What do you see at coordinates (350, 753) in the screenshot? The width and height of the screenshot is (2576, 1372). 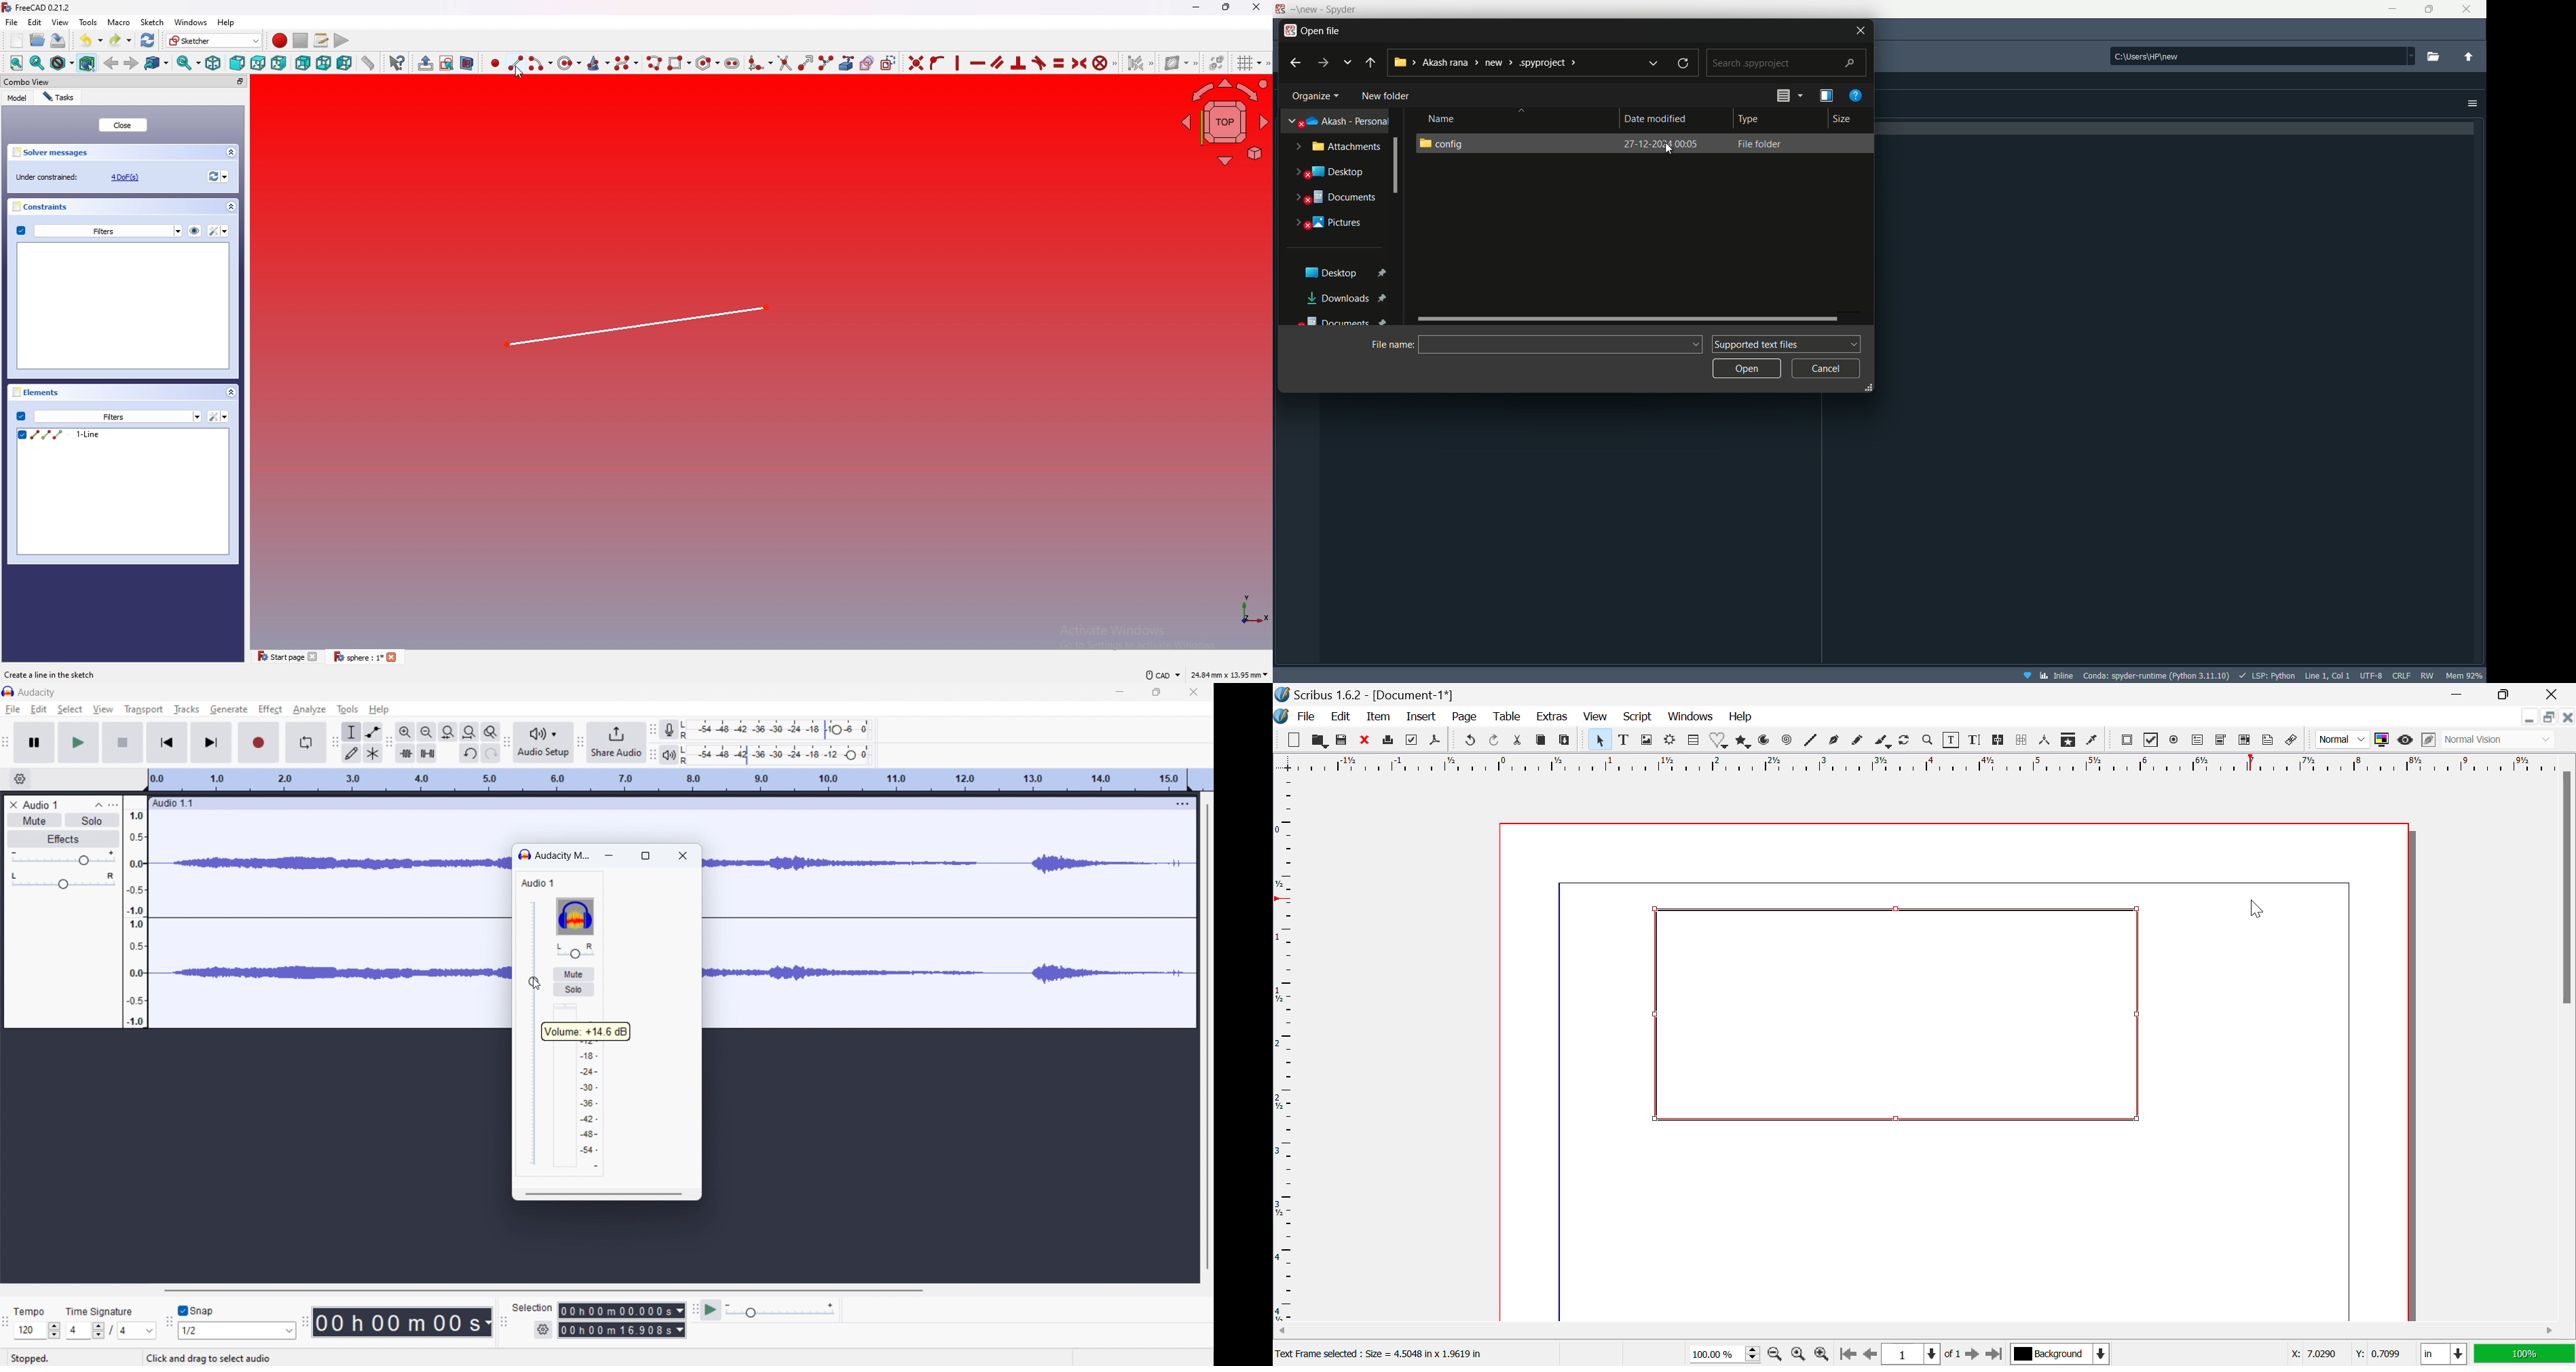 I see `draw tool` at bounding box center [350, 753].